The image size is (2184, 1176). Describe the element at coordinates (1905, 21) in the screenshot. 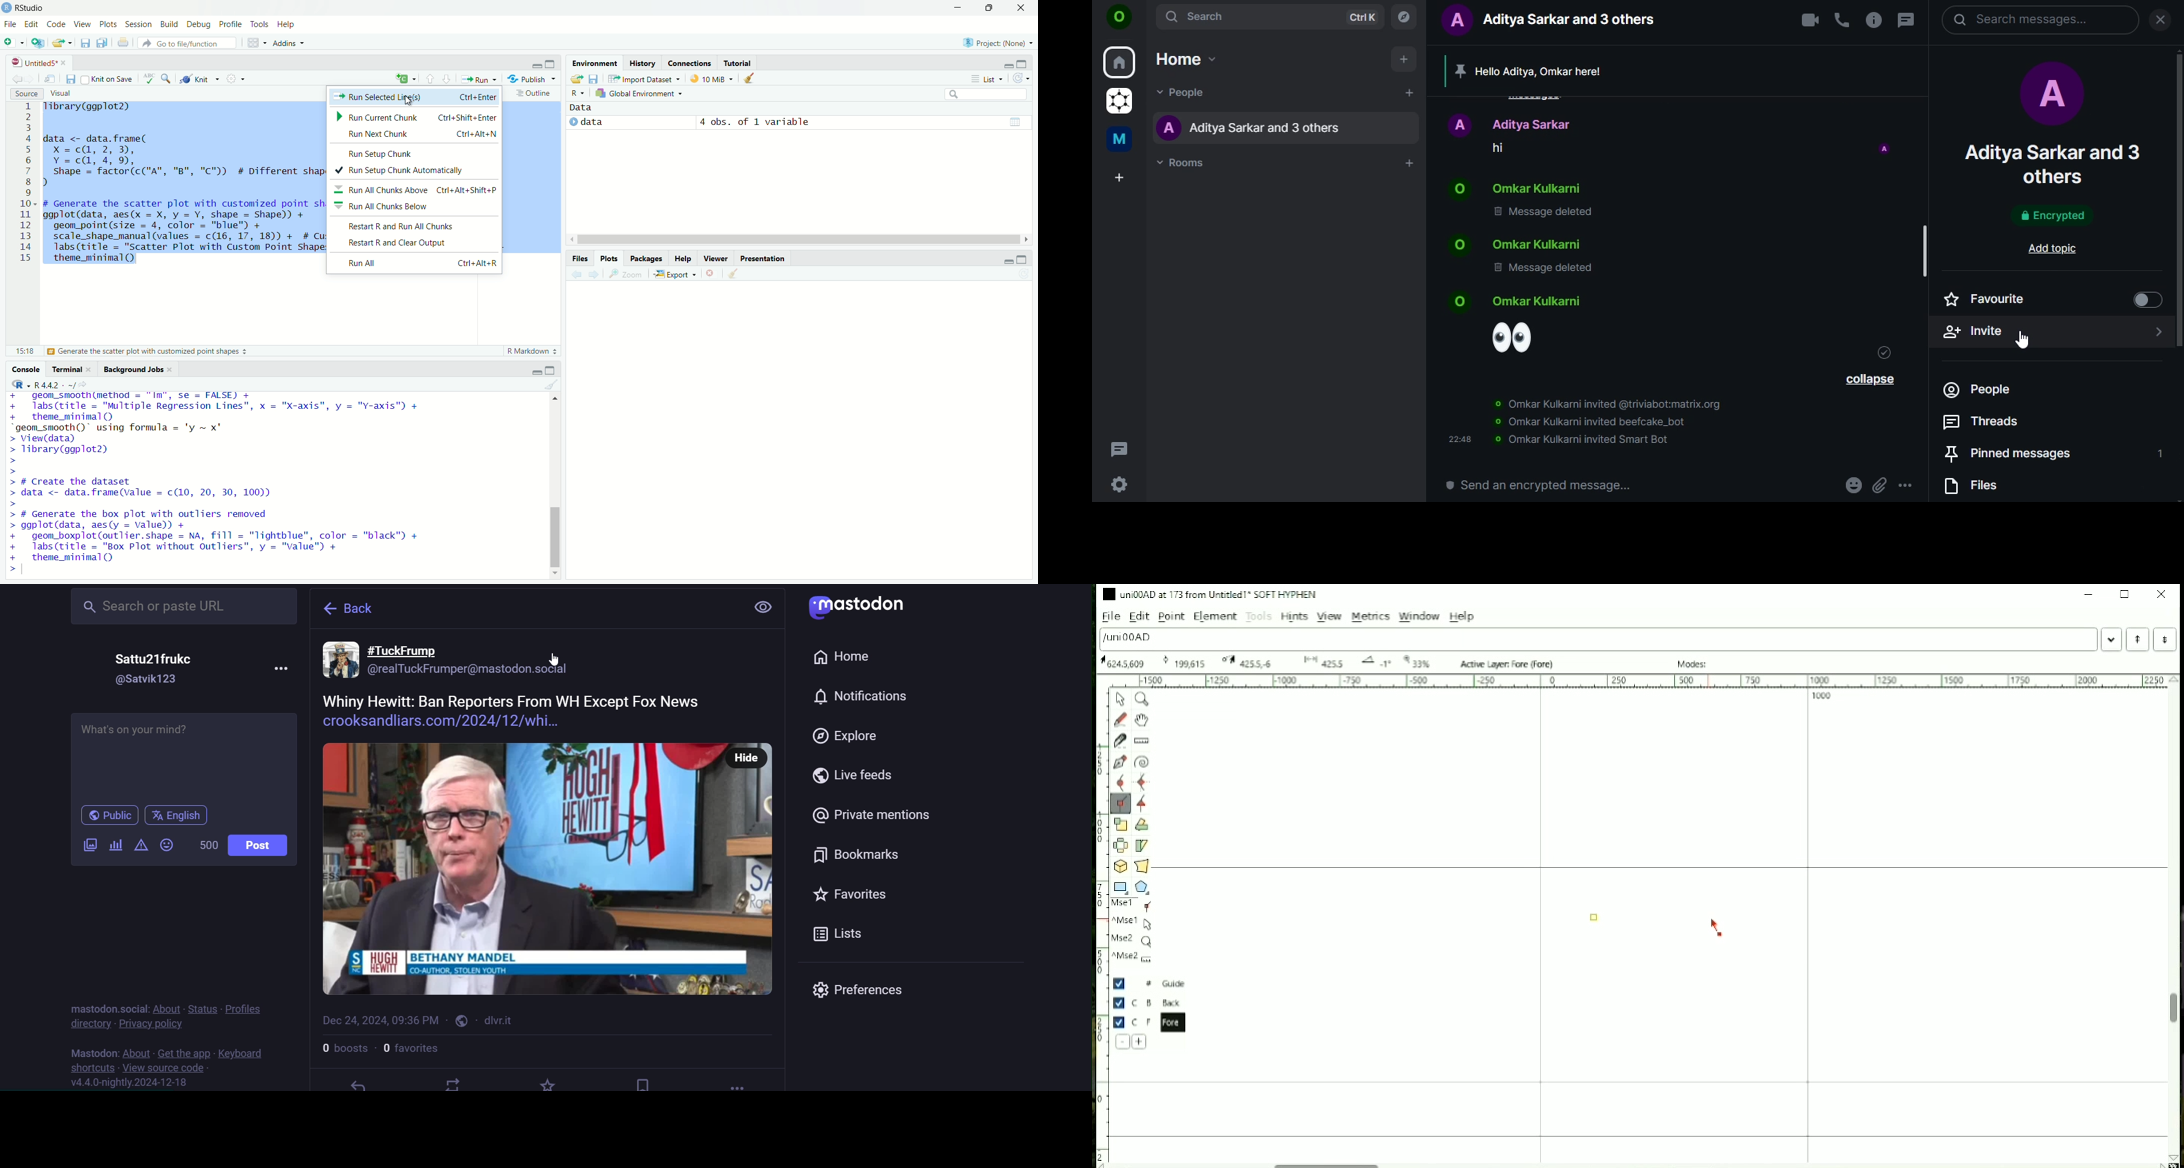

I see `threads` at that location.